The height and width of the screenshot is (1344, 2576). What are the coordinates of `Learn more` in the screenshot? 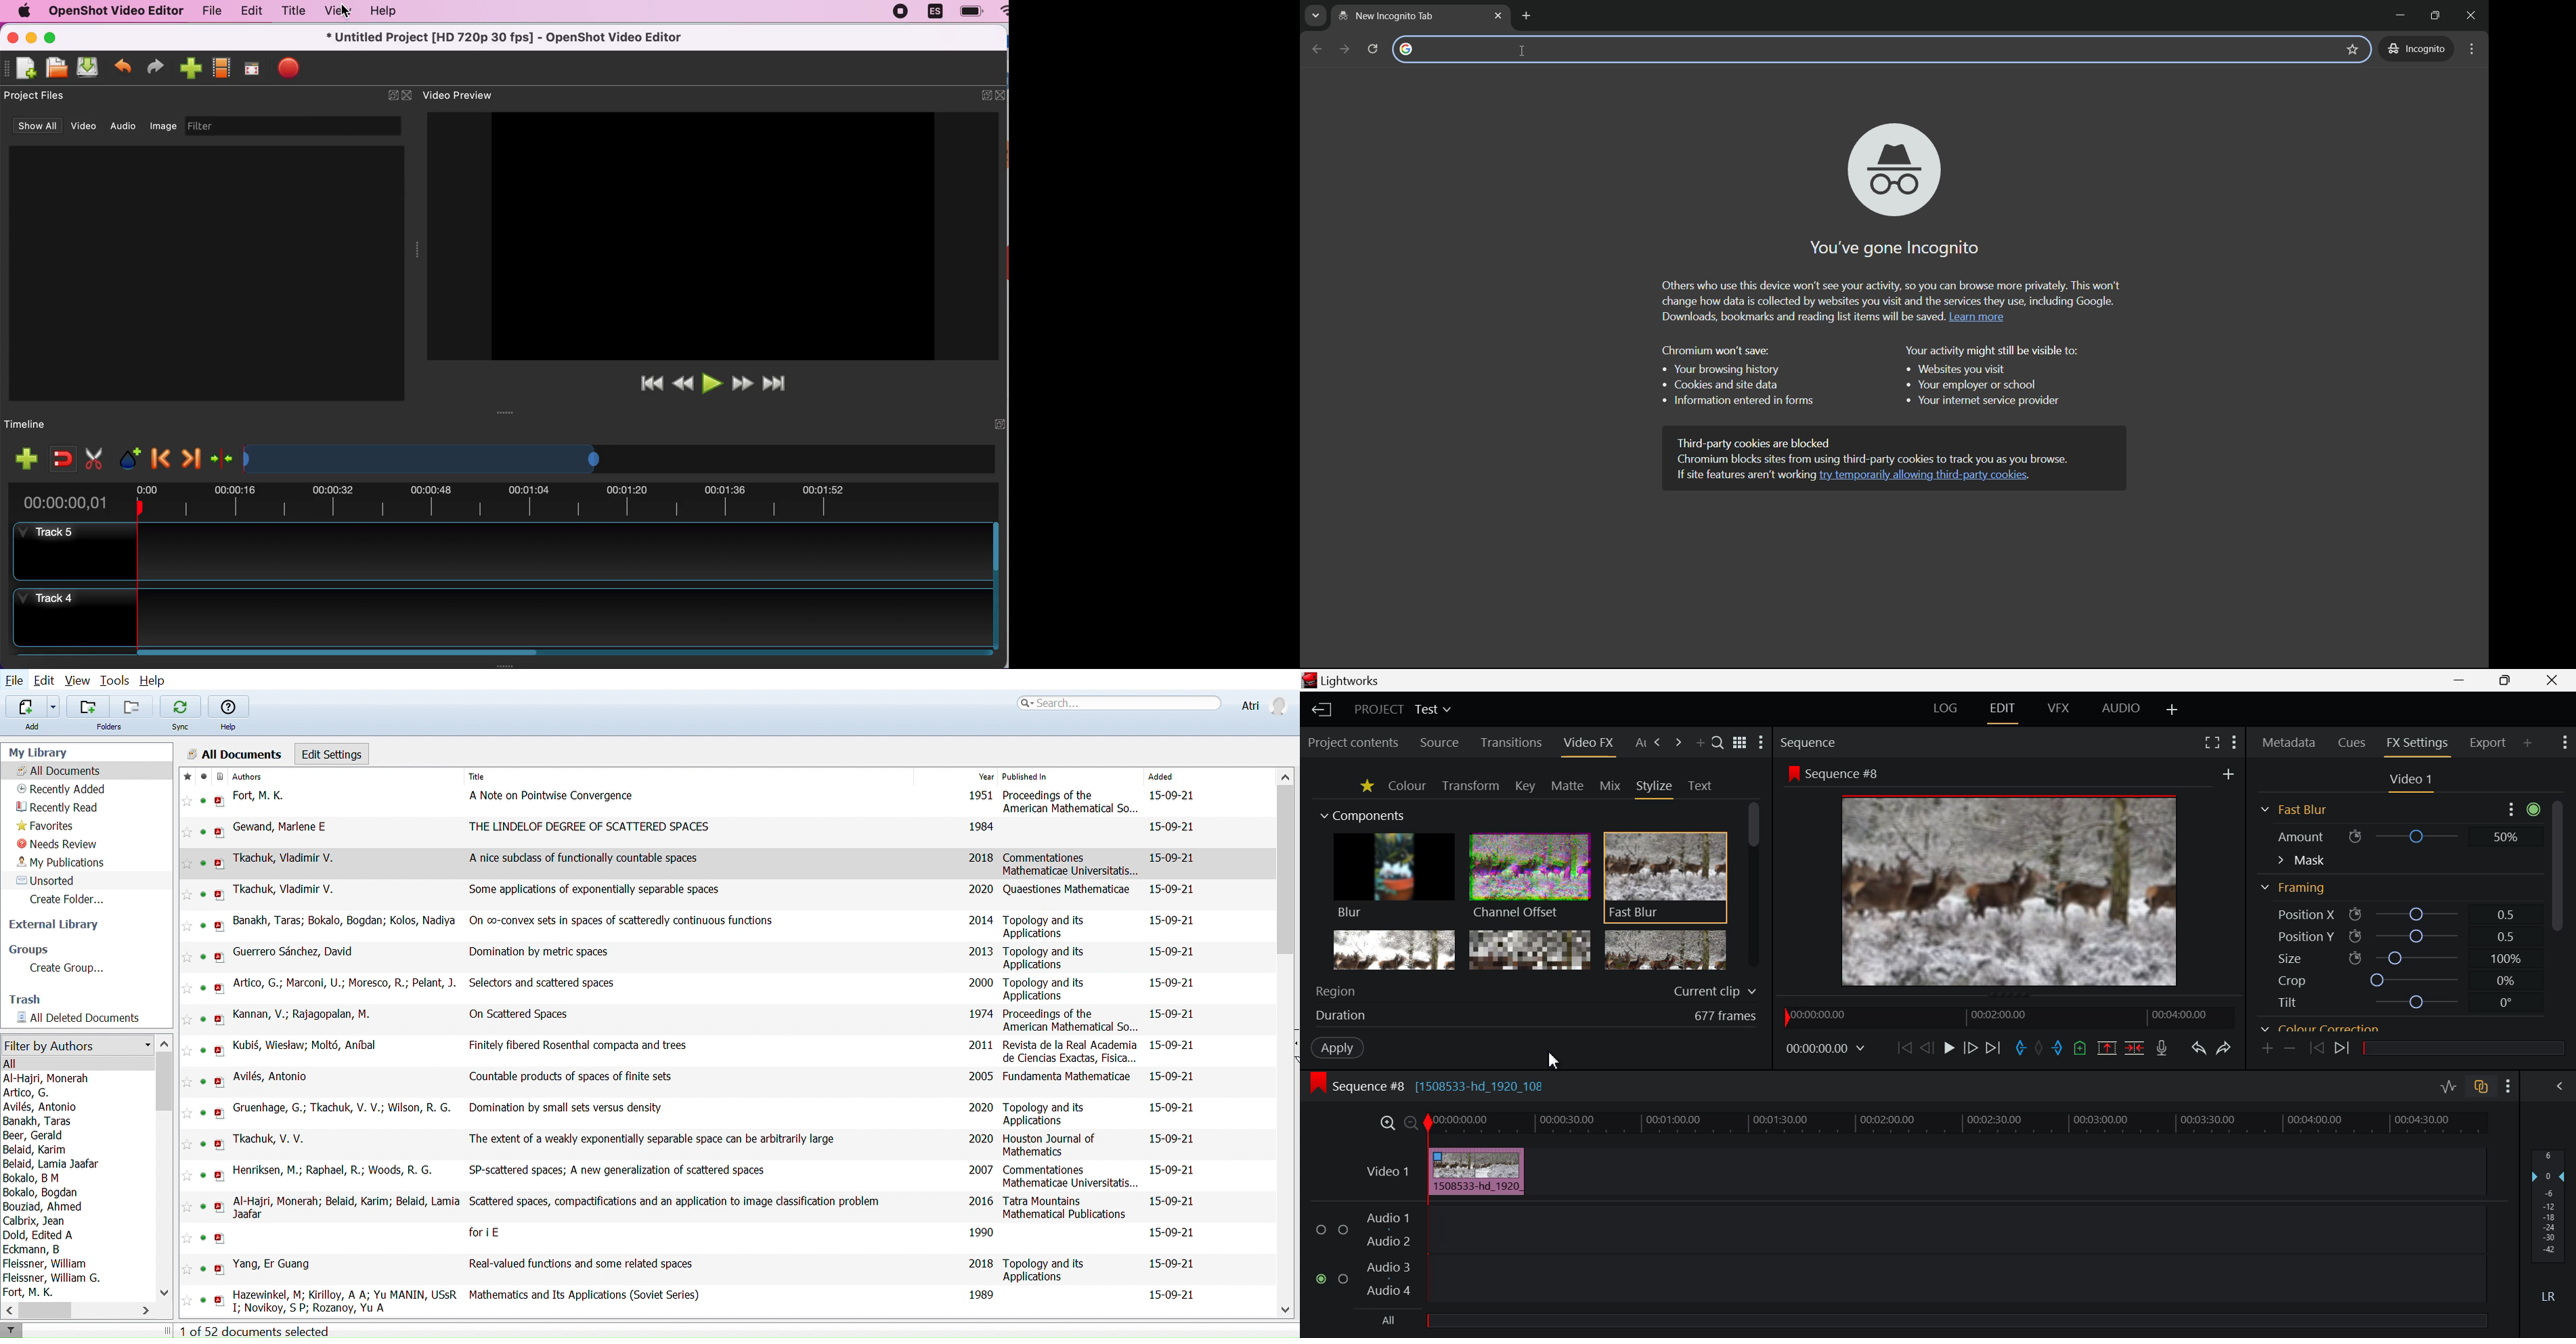 It's located at (1976, 317).